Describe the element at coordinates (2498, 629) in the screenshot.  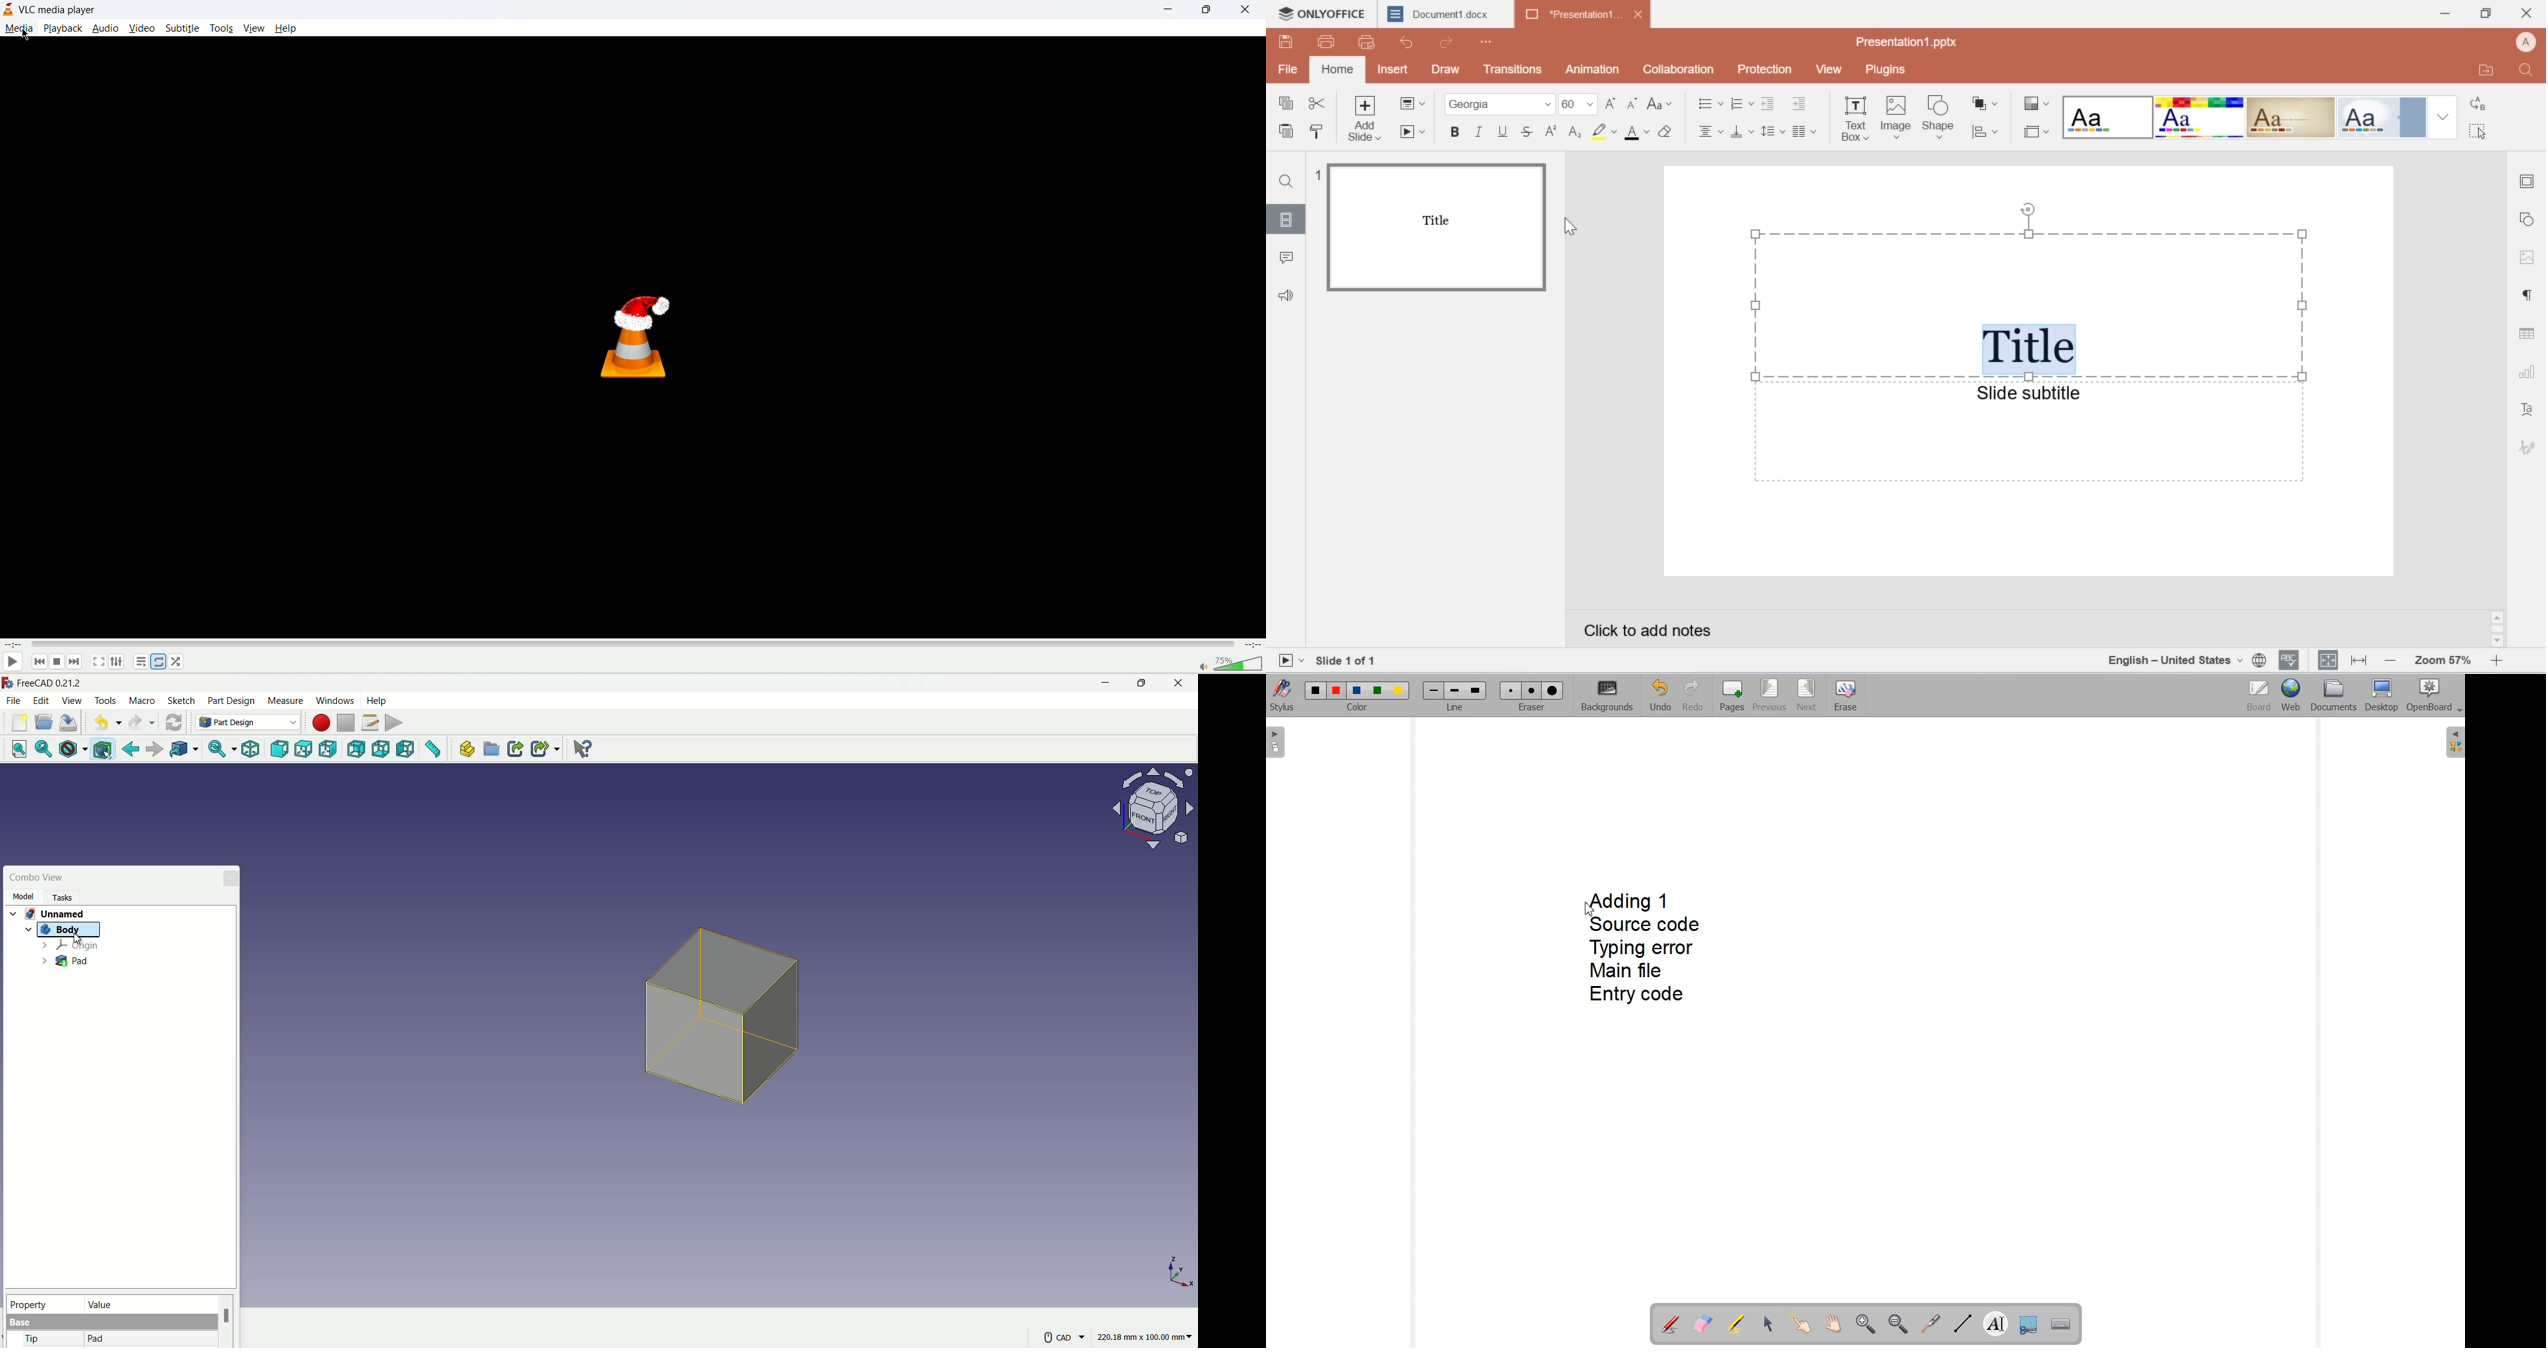
I see `scroll bar` at that location.